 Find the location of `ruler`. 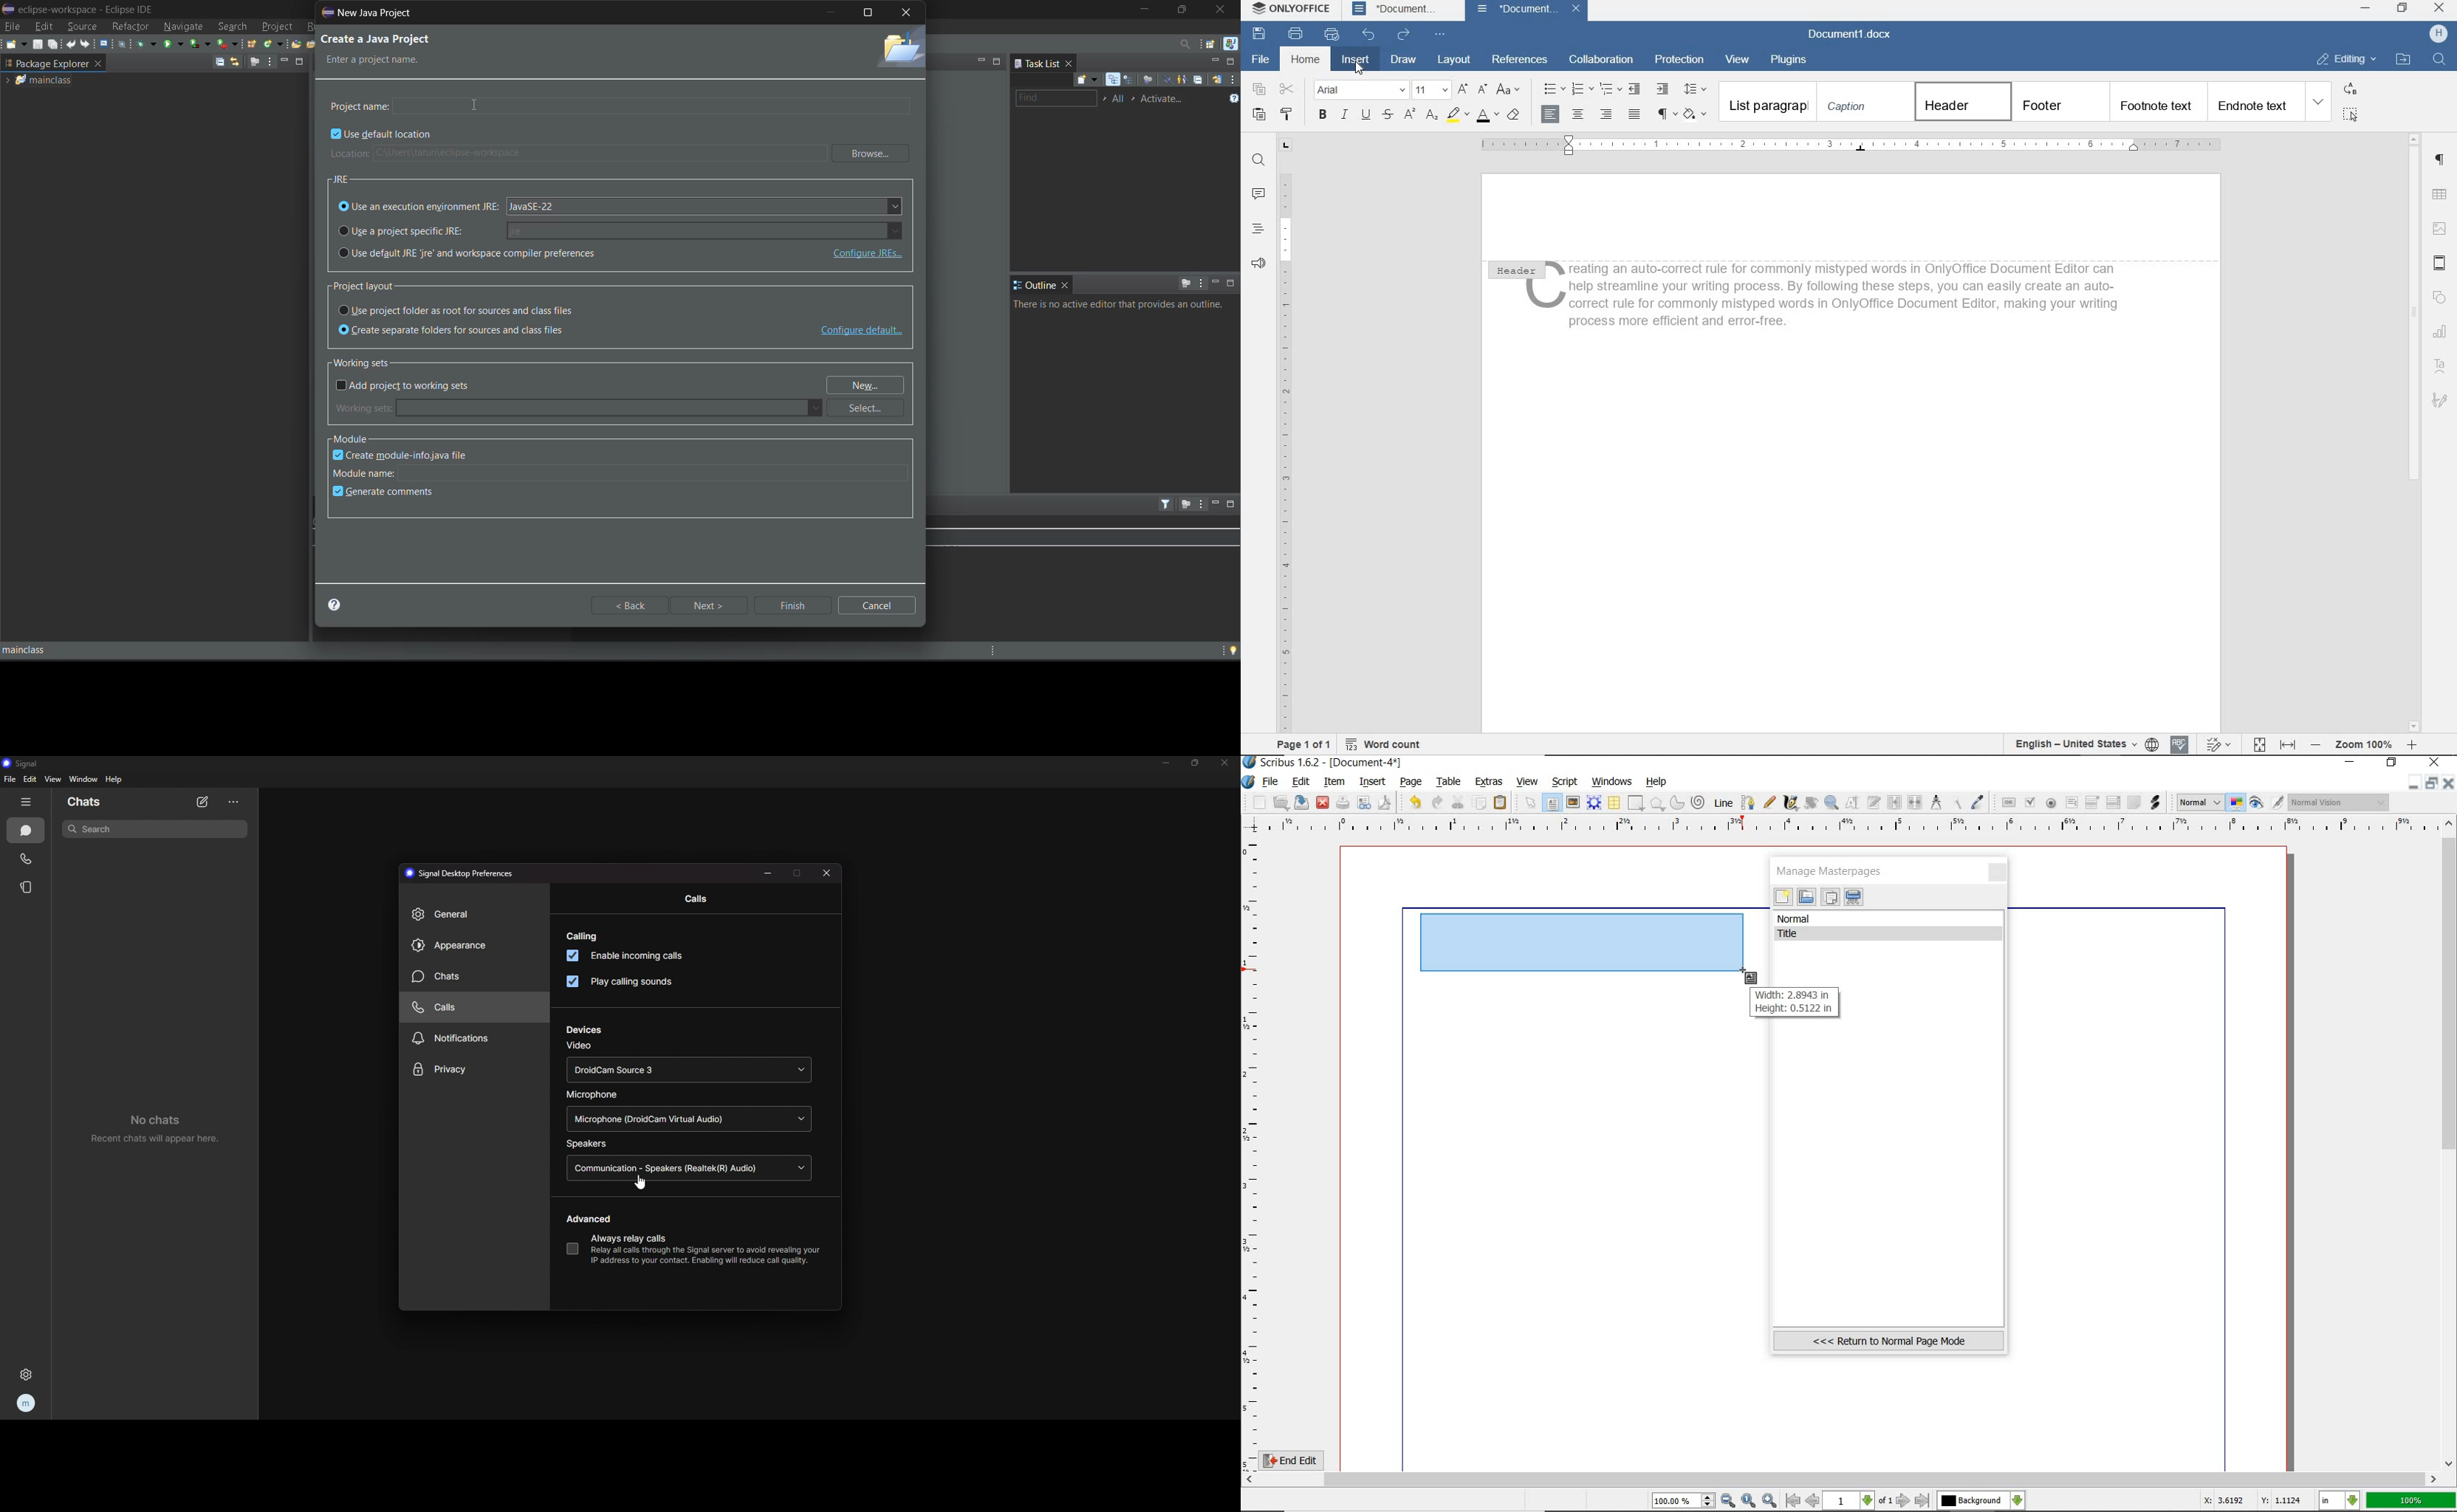

ruler is located at coordinates (1254, 1151).